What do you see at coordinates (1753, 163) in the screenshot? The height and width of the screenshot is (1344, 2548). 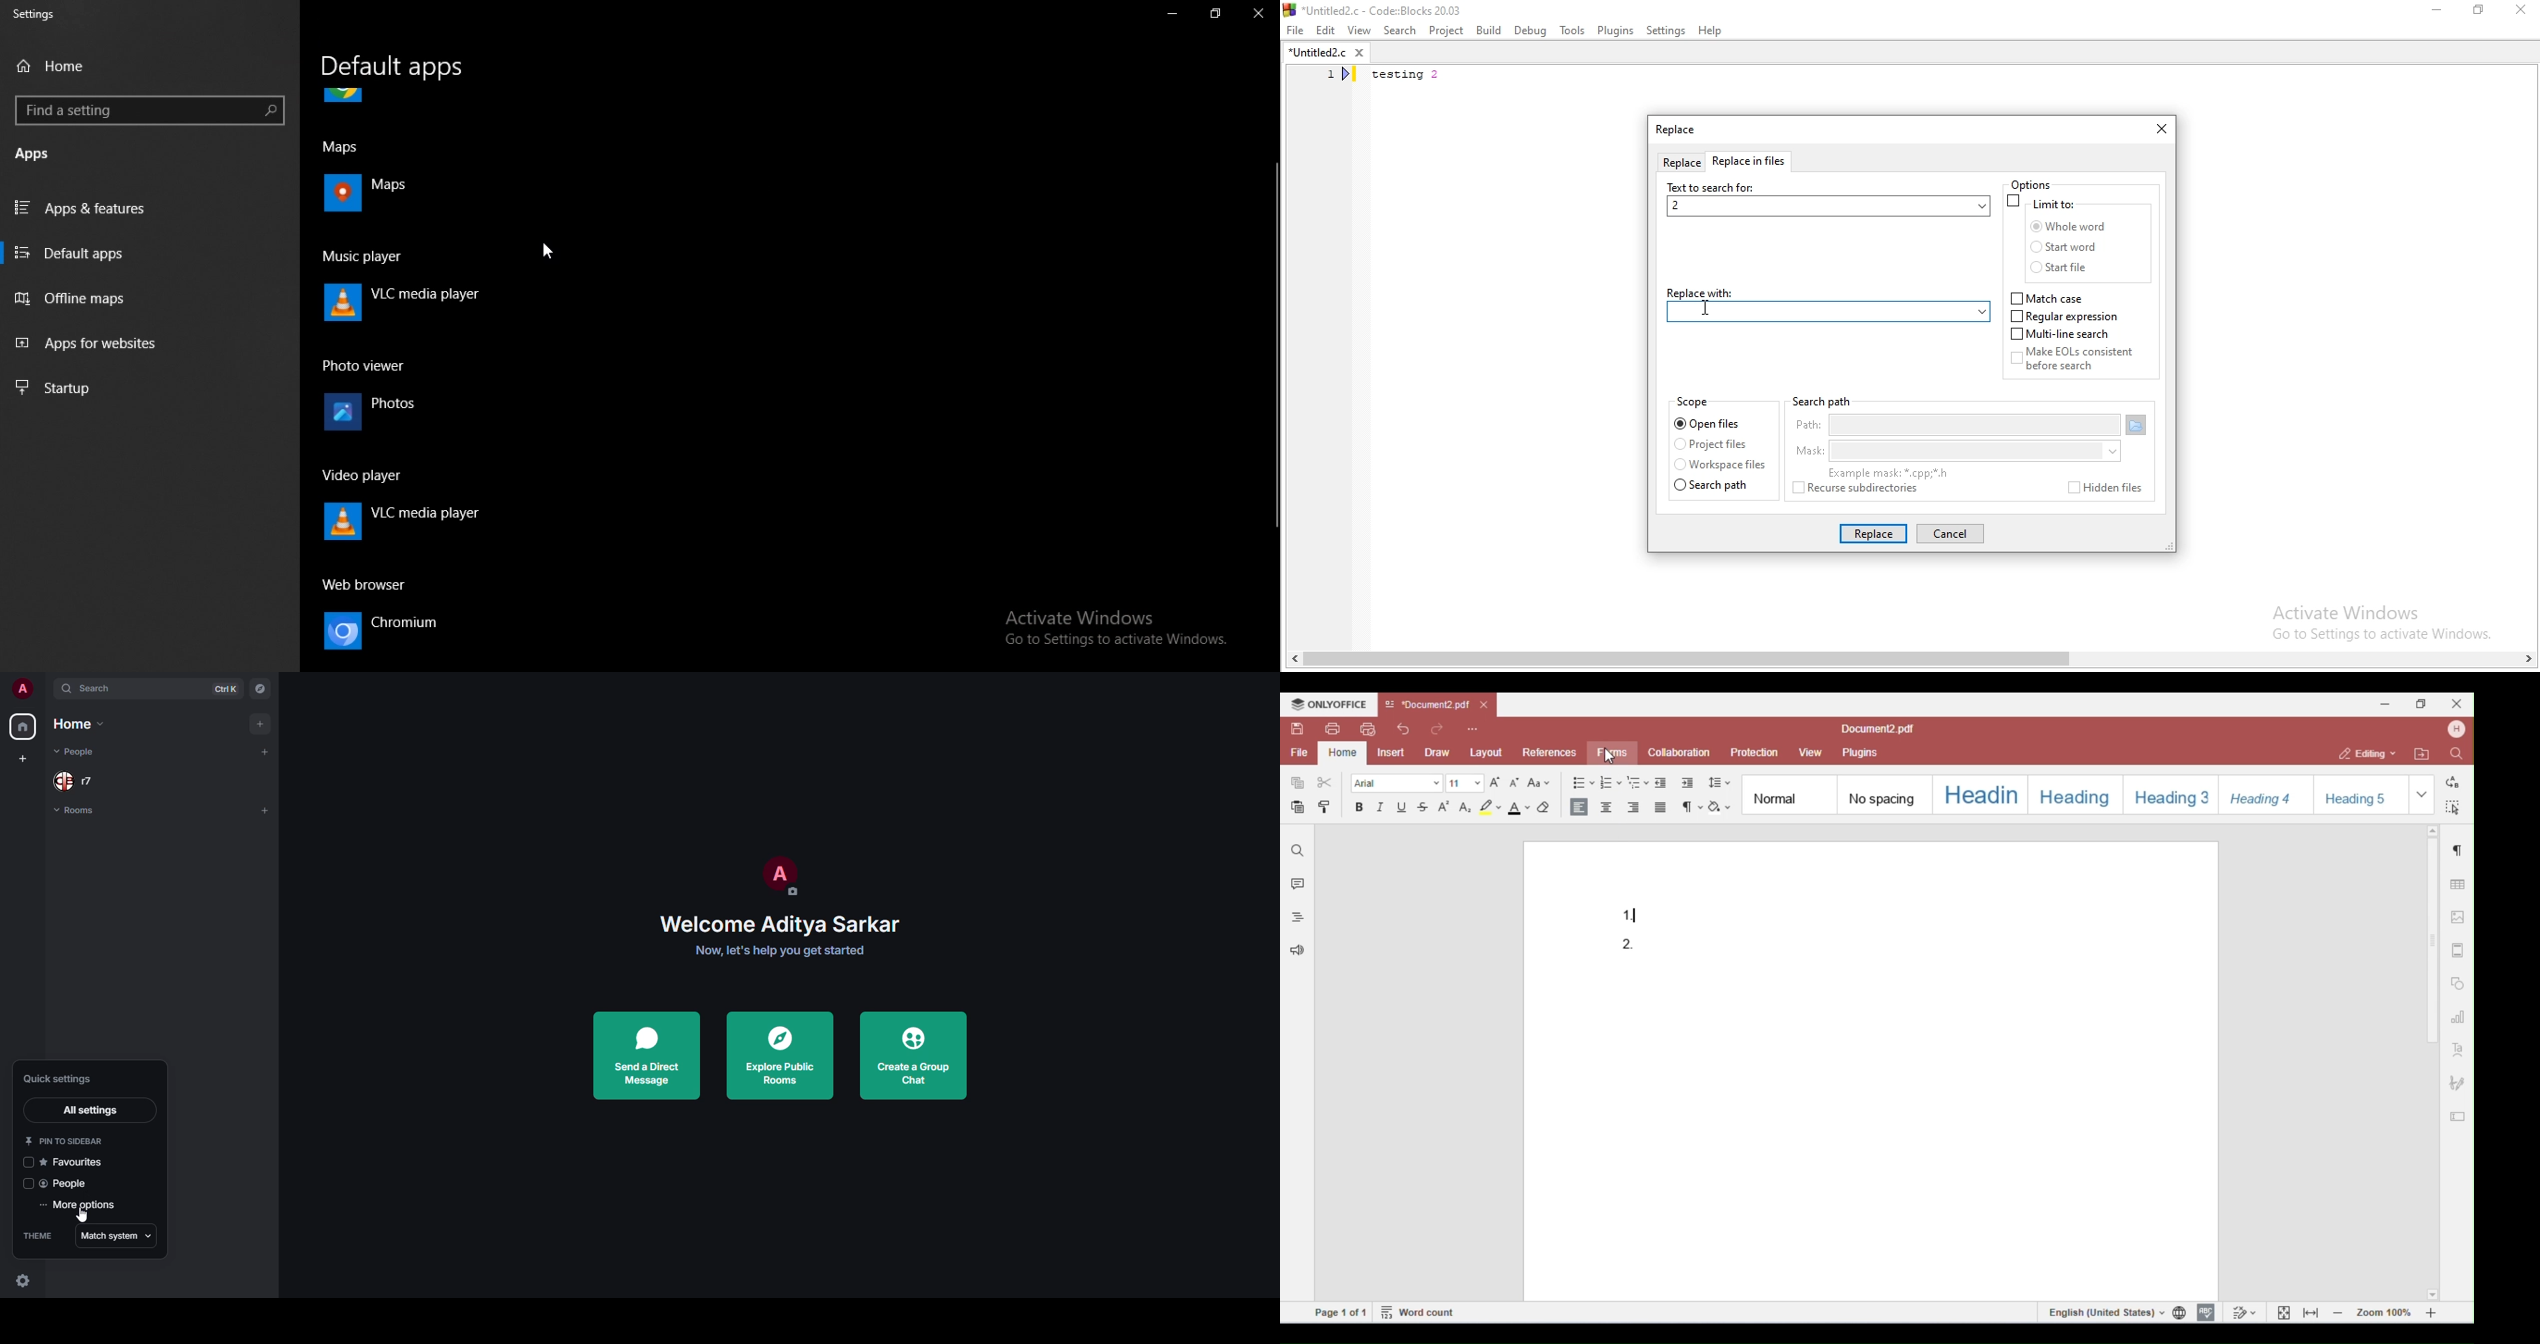 I see `replace files` at bounding box center [1753, 163].